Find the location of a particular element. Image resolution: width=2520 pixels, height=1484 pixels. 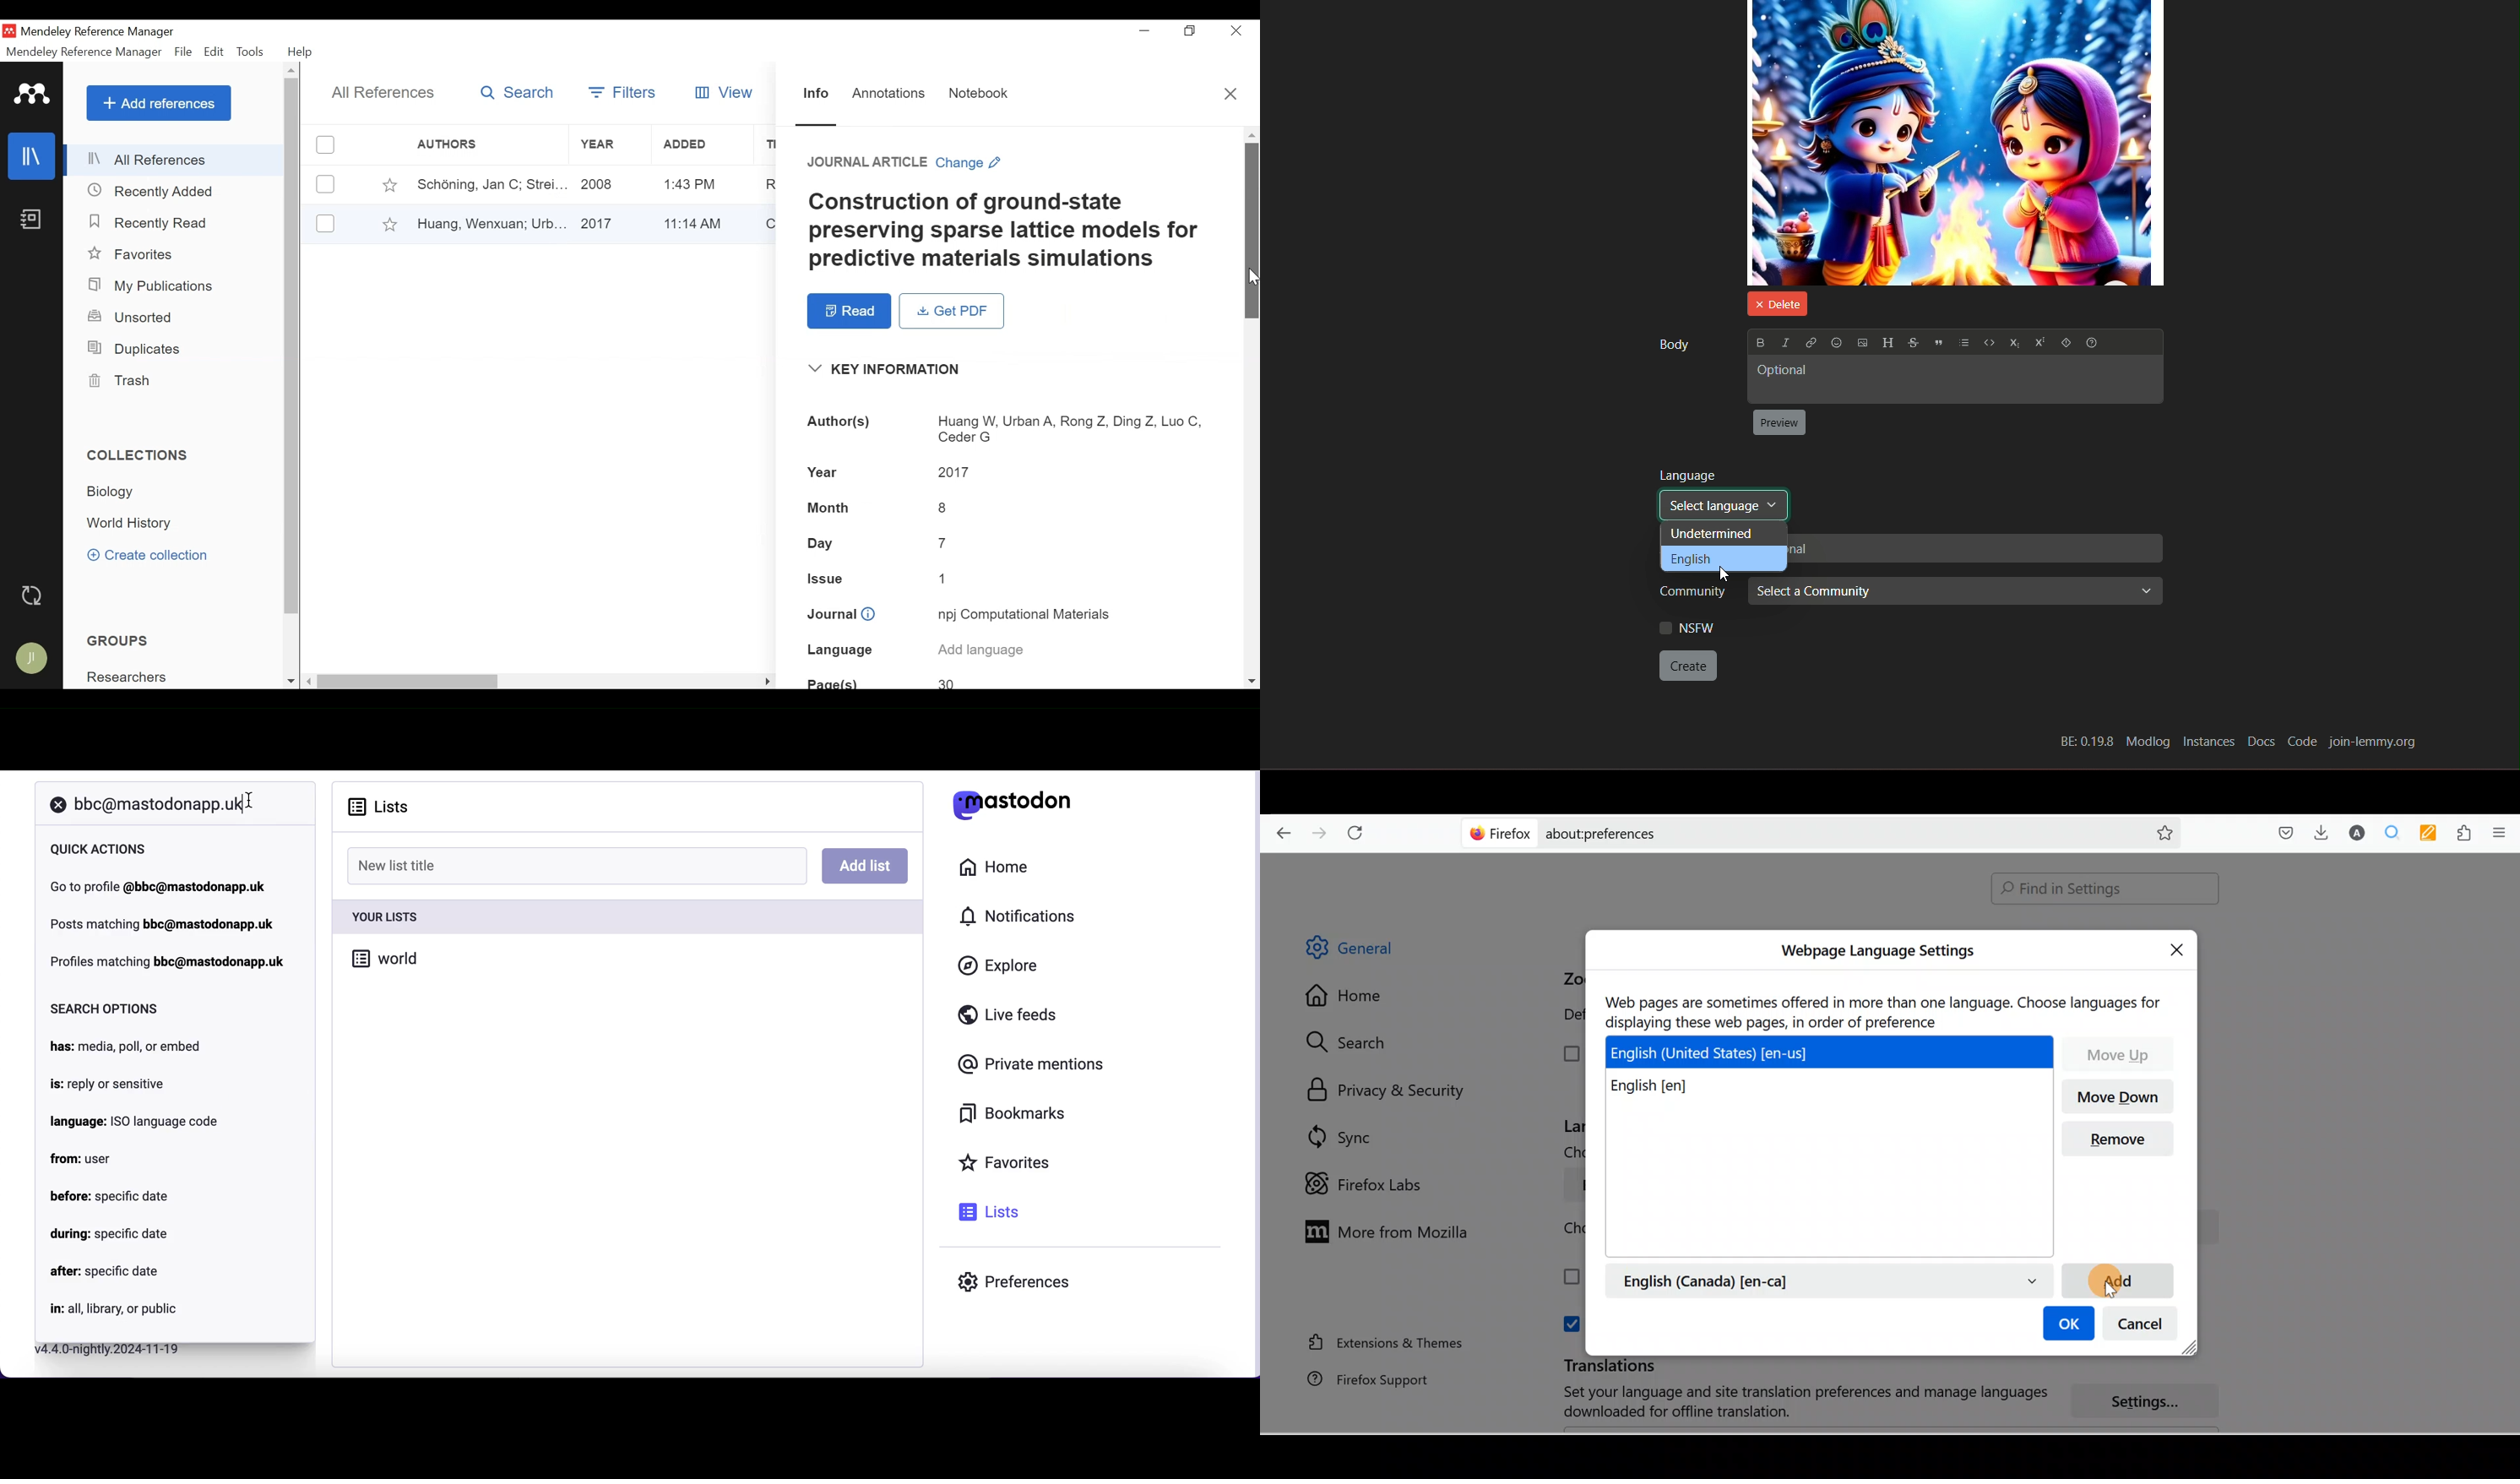

Multiple search & highlight is located at coordinates (2393, 832).